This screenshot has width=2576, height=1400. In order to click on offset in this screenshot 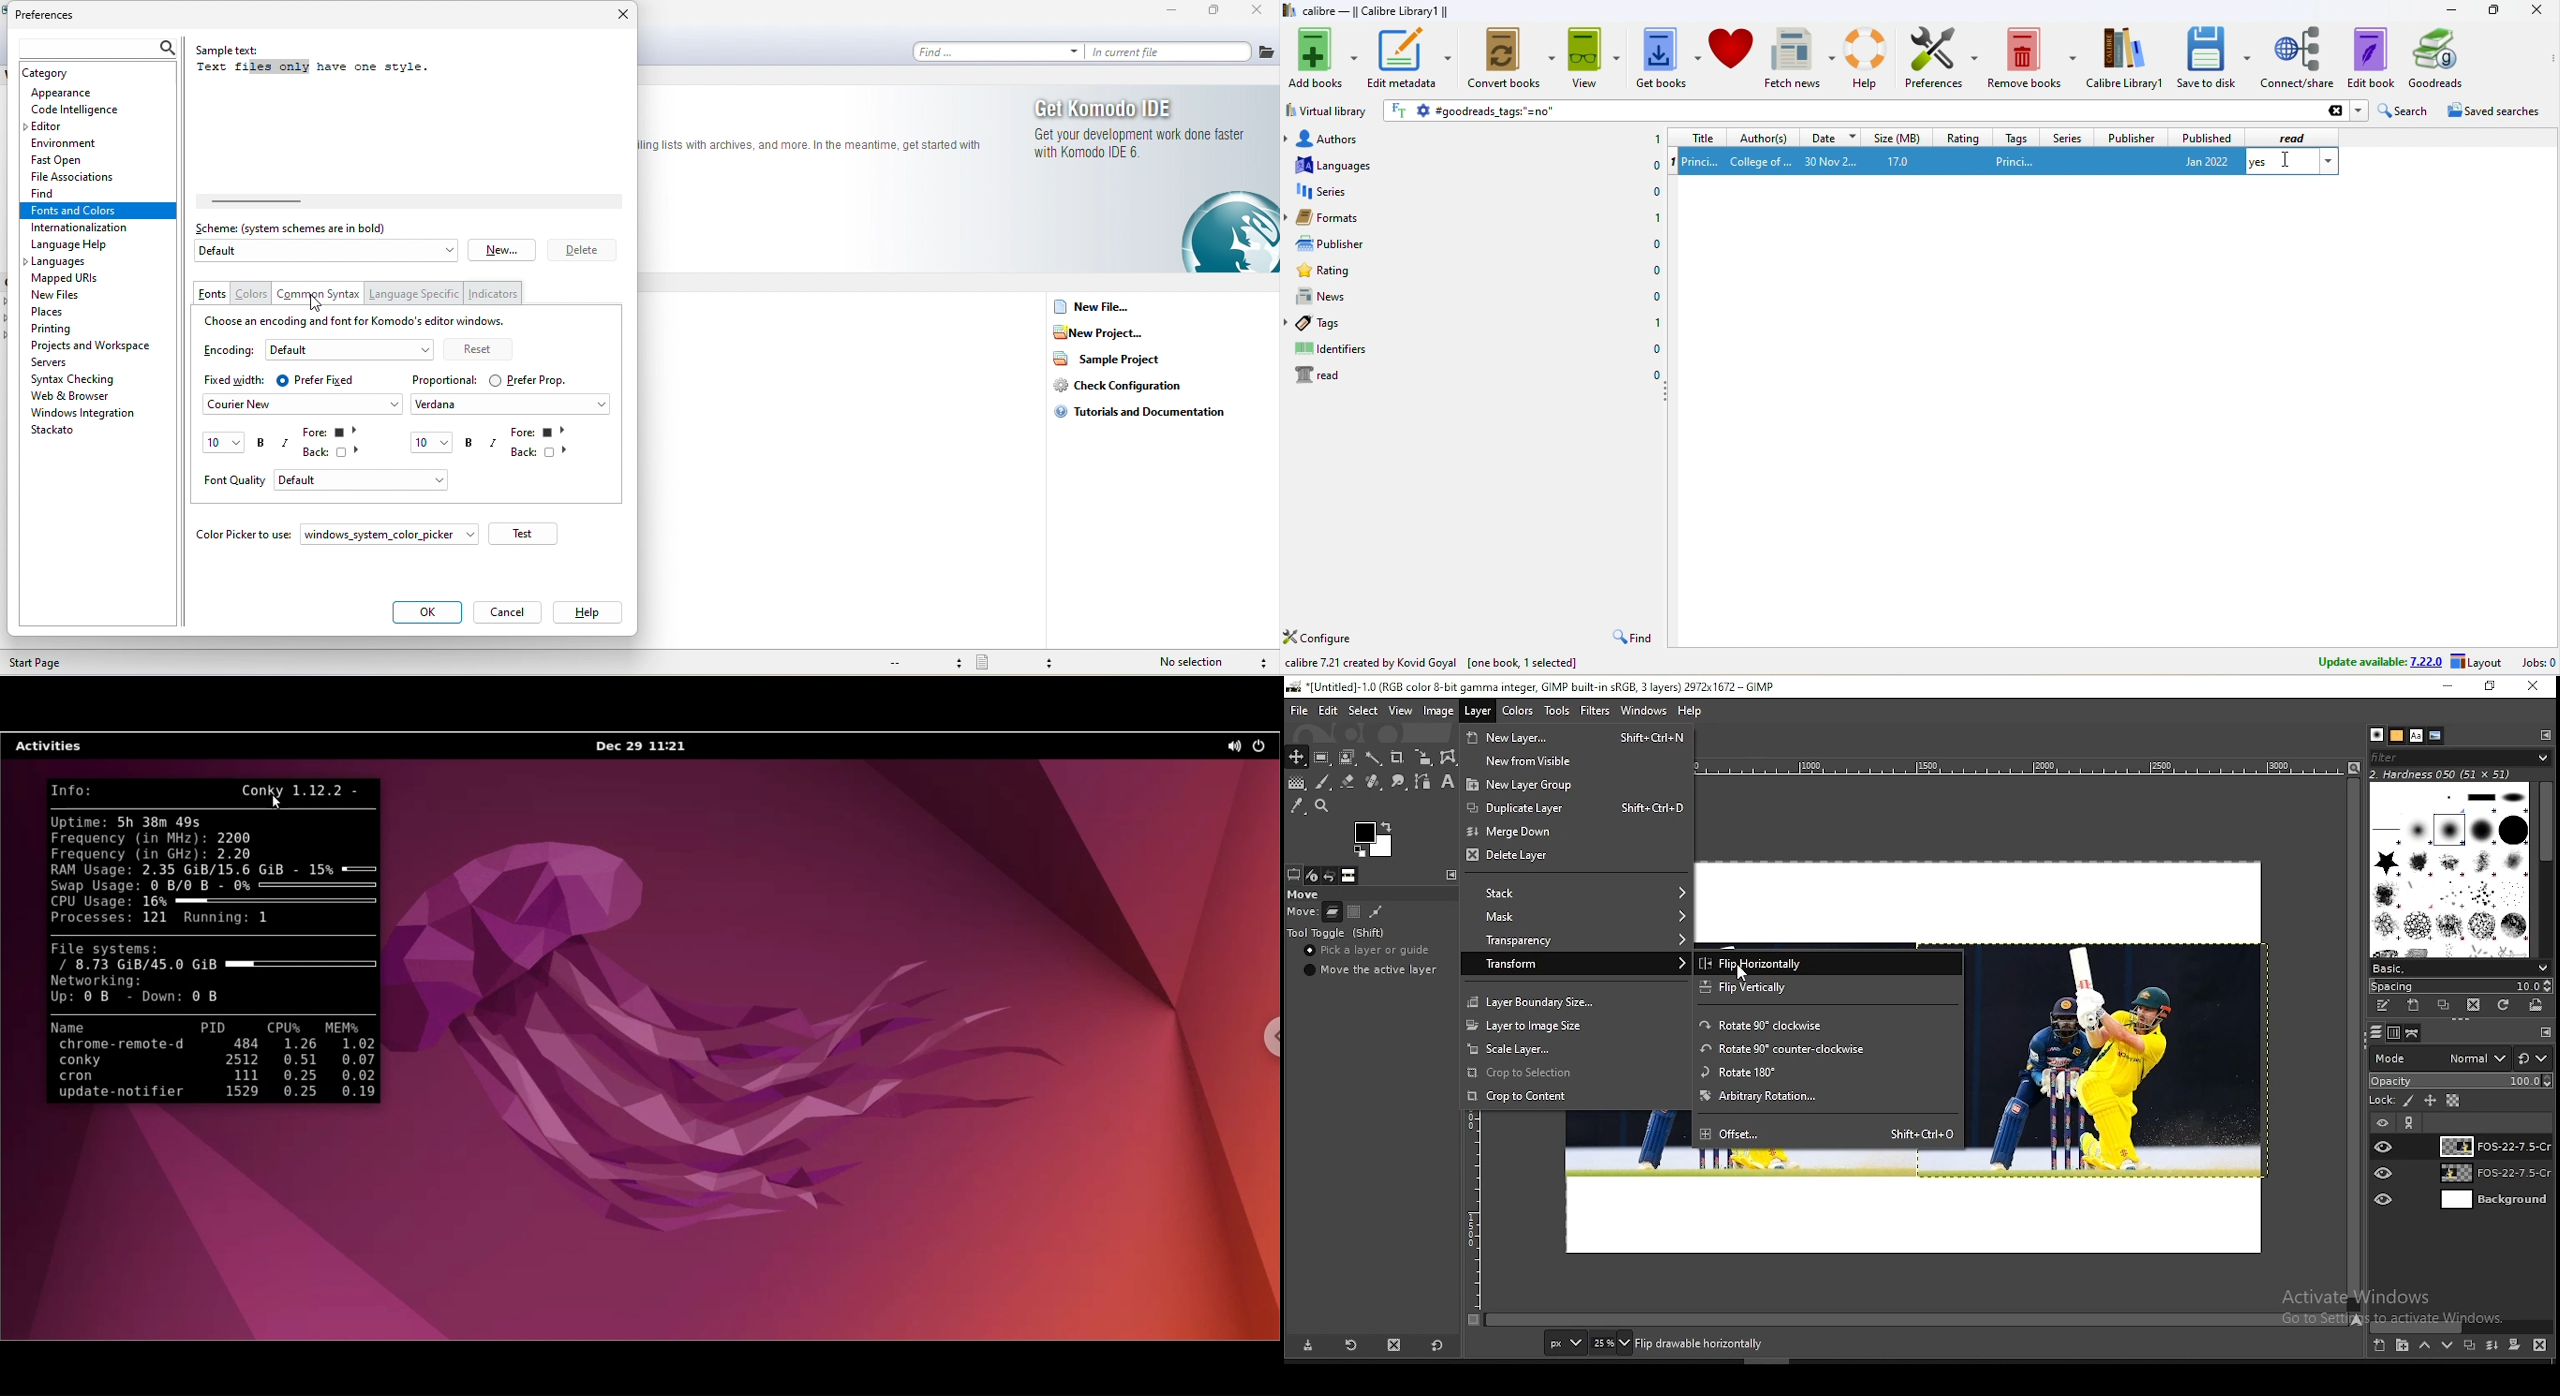, I will do `click(1782, 1131)`.